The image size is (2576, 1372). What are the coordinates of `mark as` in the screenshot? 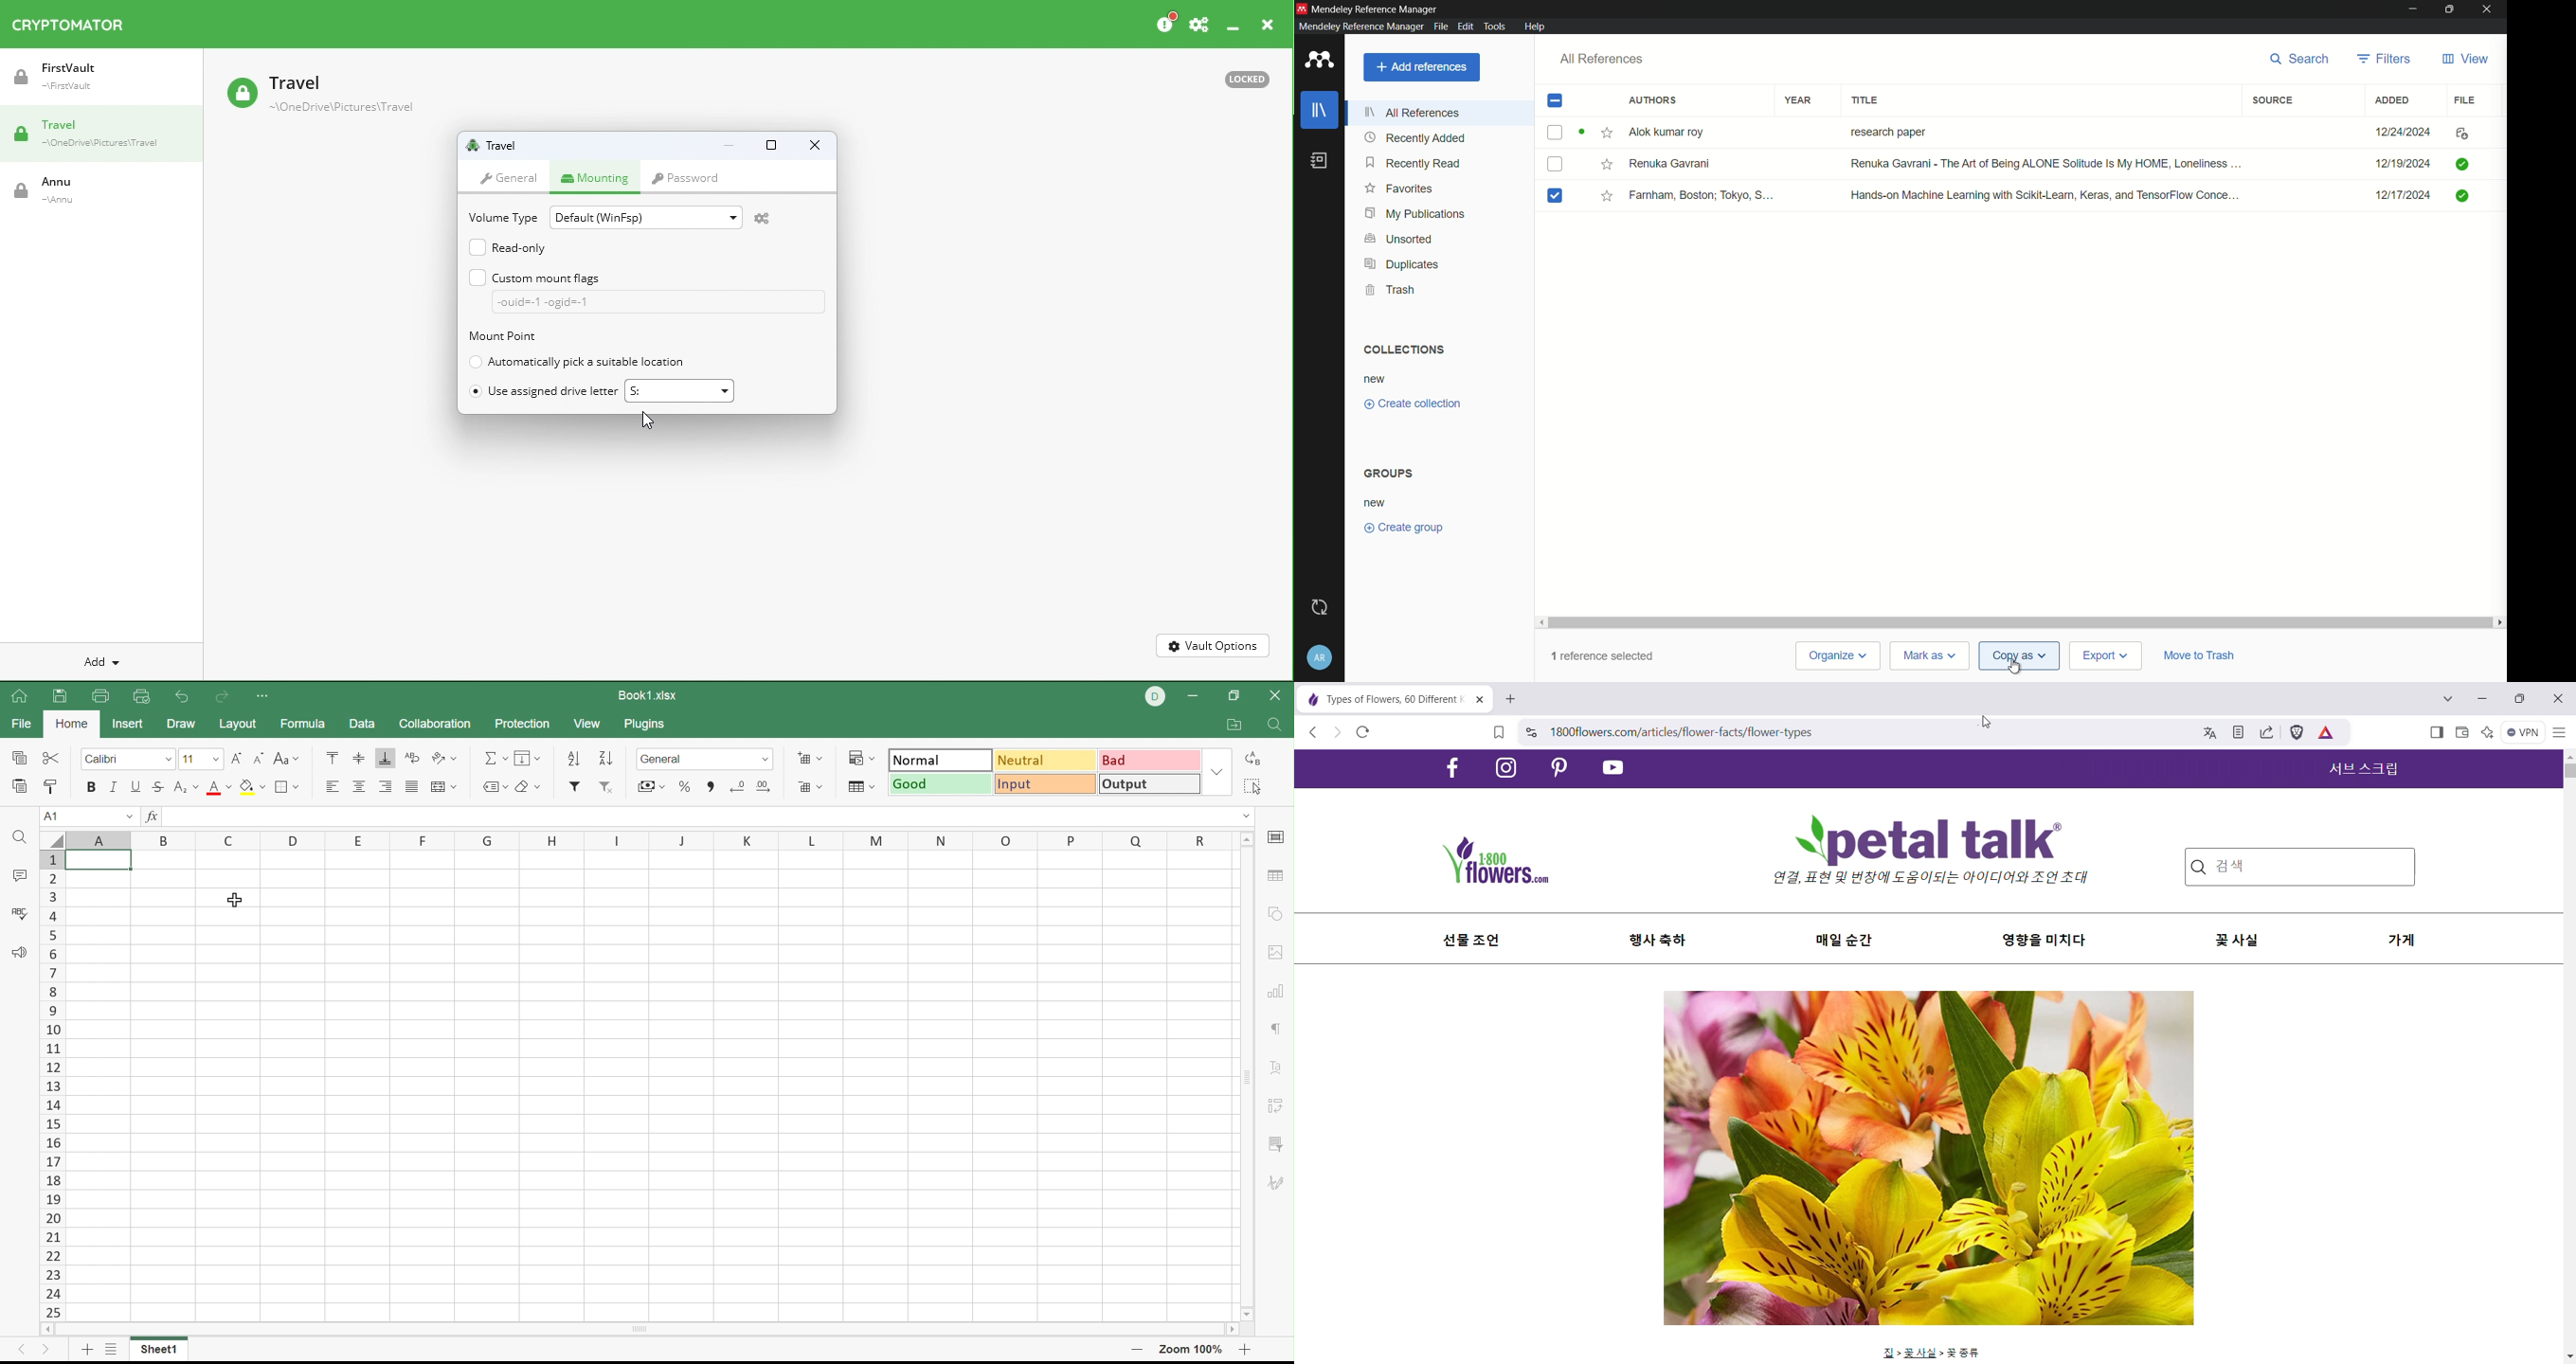 It's located at (1931, 656).